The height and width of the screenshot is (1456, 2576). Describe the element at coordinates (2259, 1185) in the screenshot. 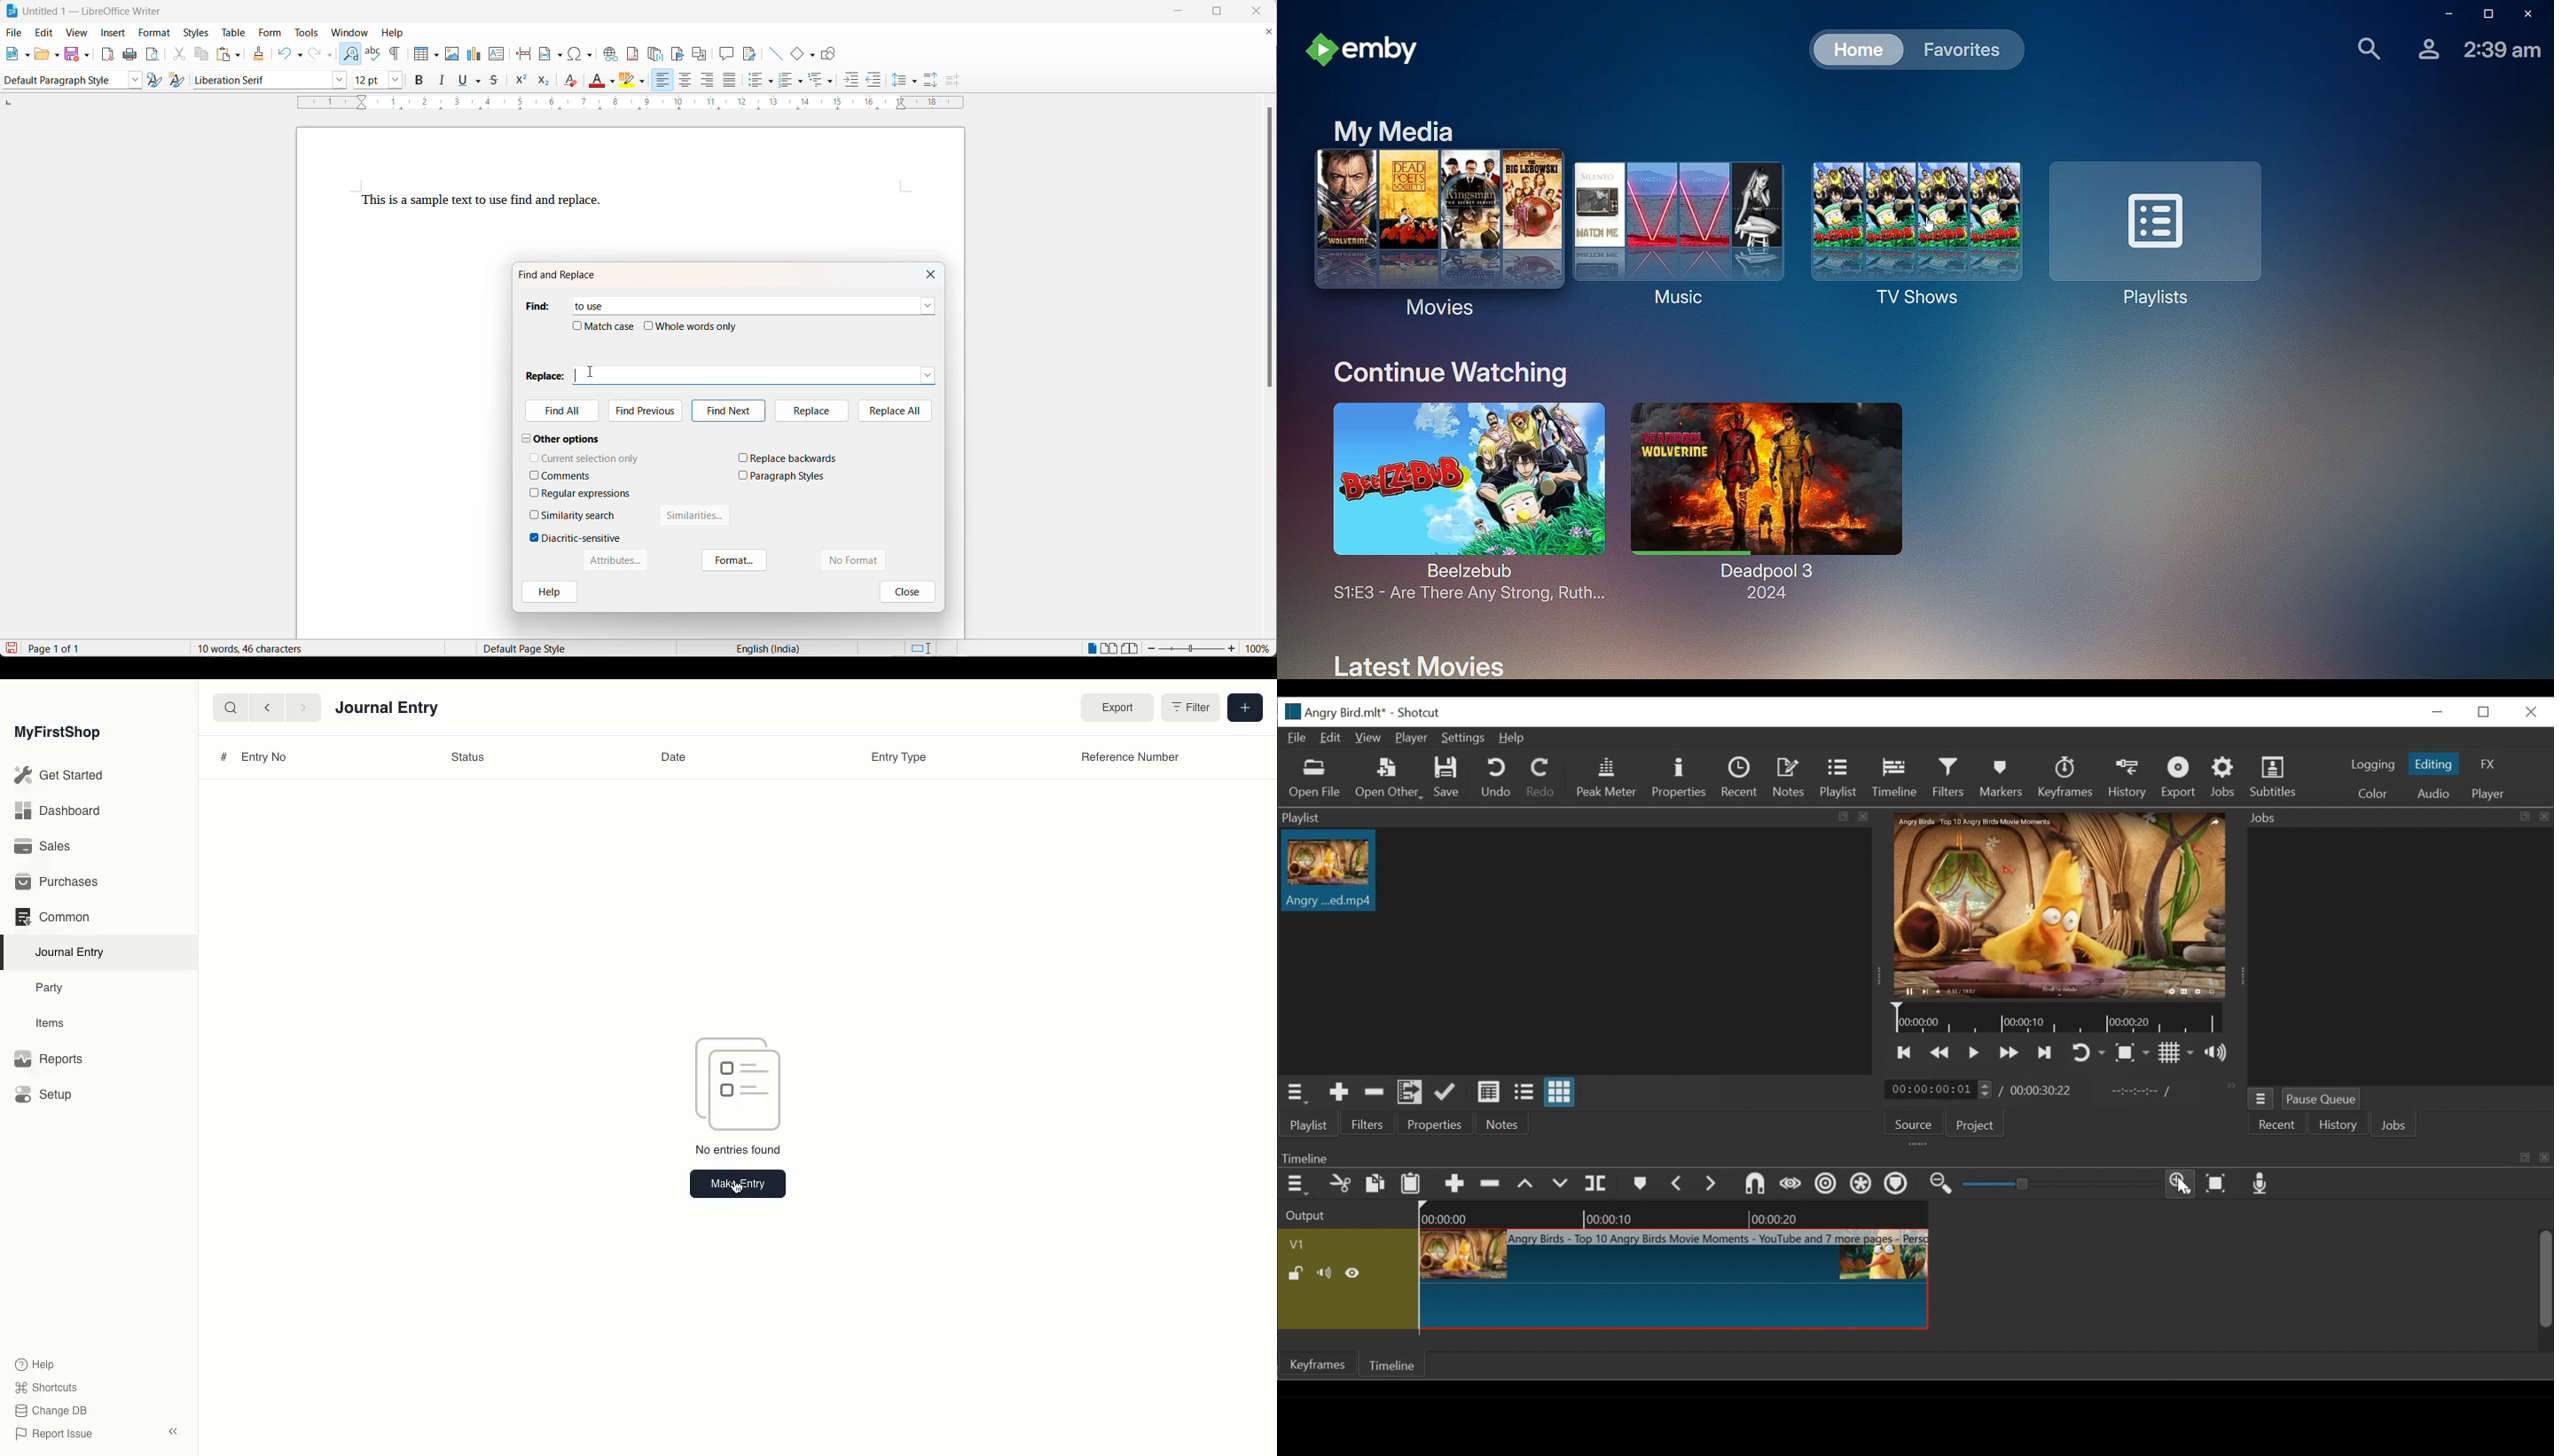

I see `Record audio` at that location.